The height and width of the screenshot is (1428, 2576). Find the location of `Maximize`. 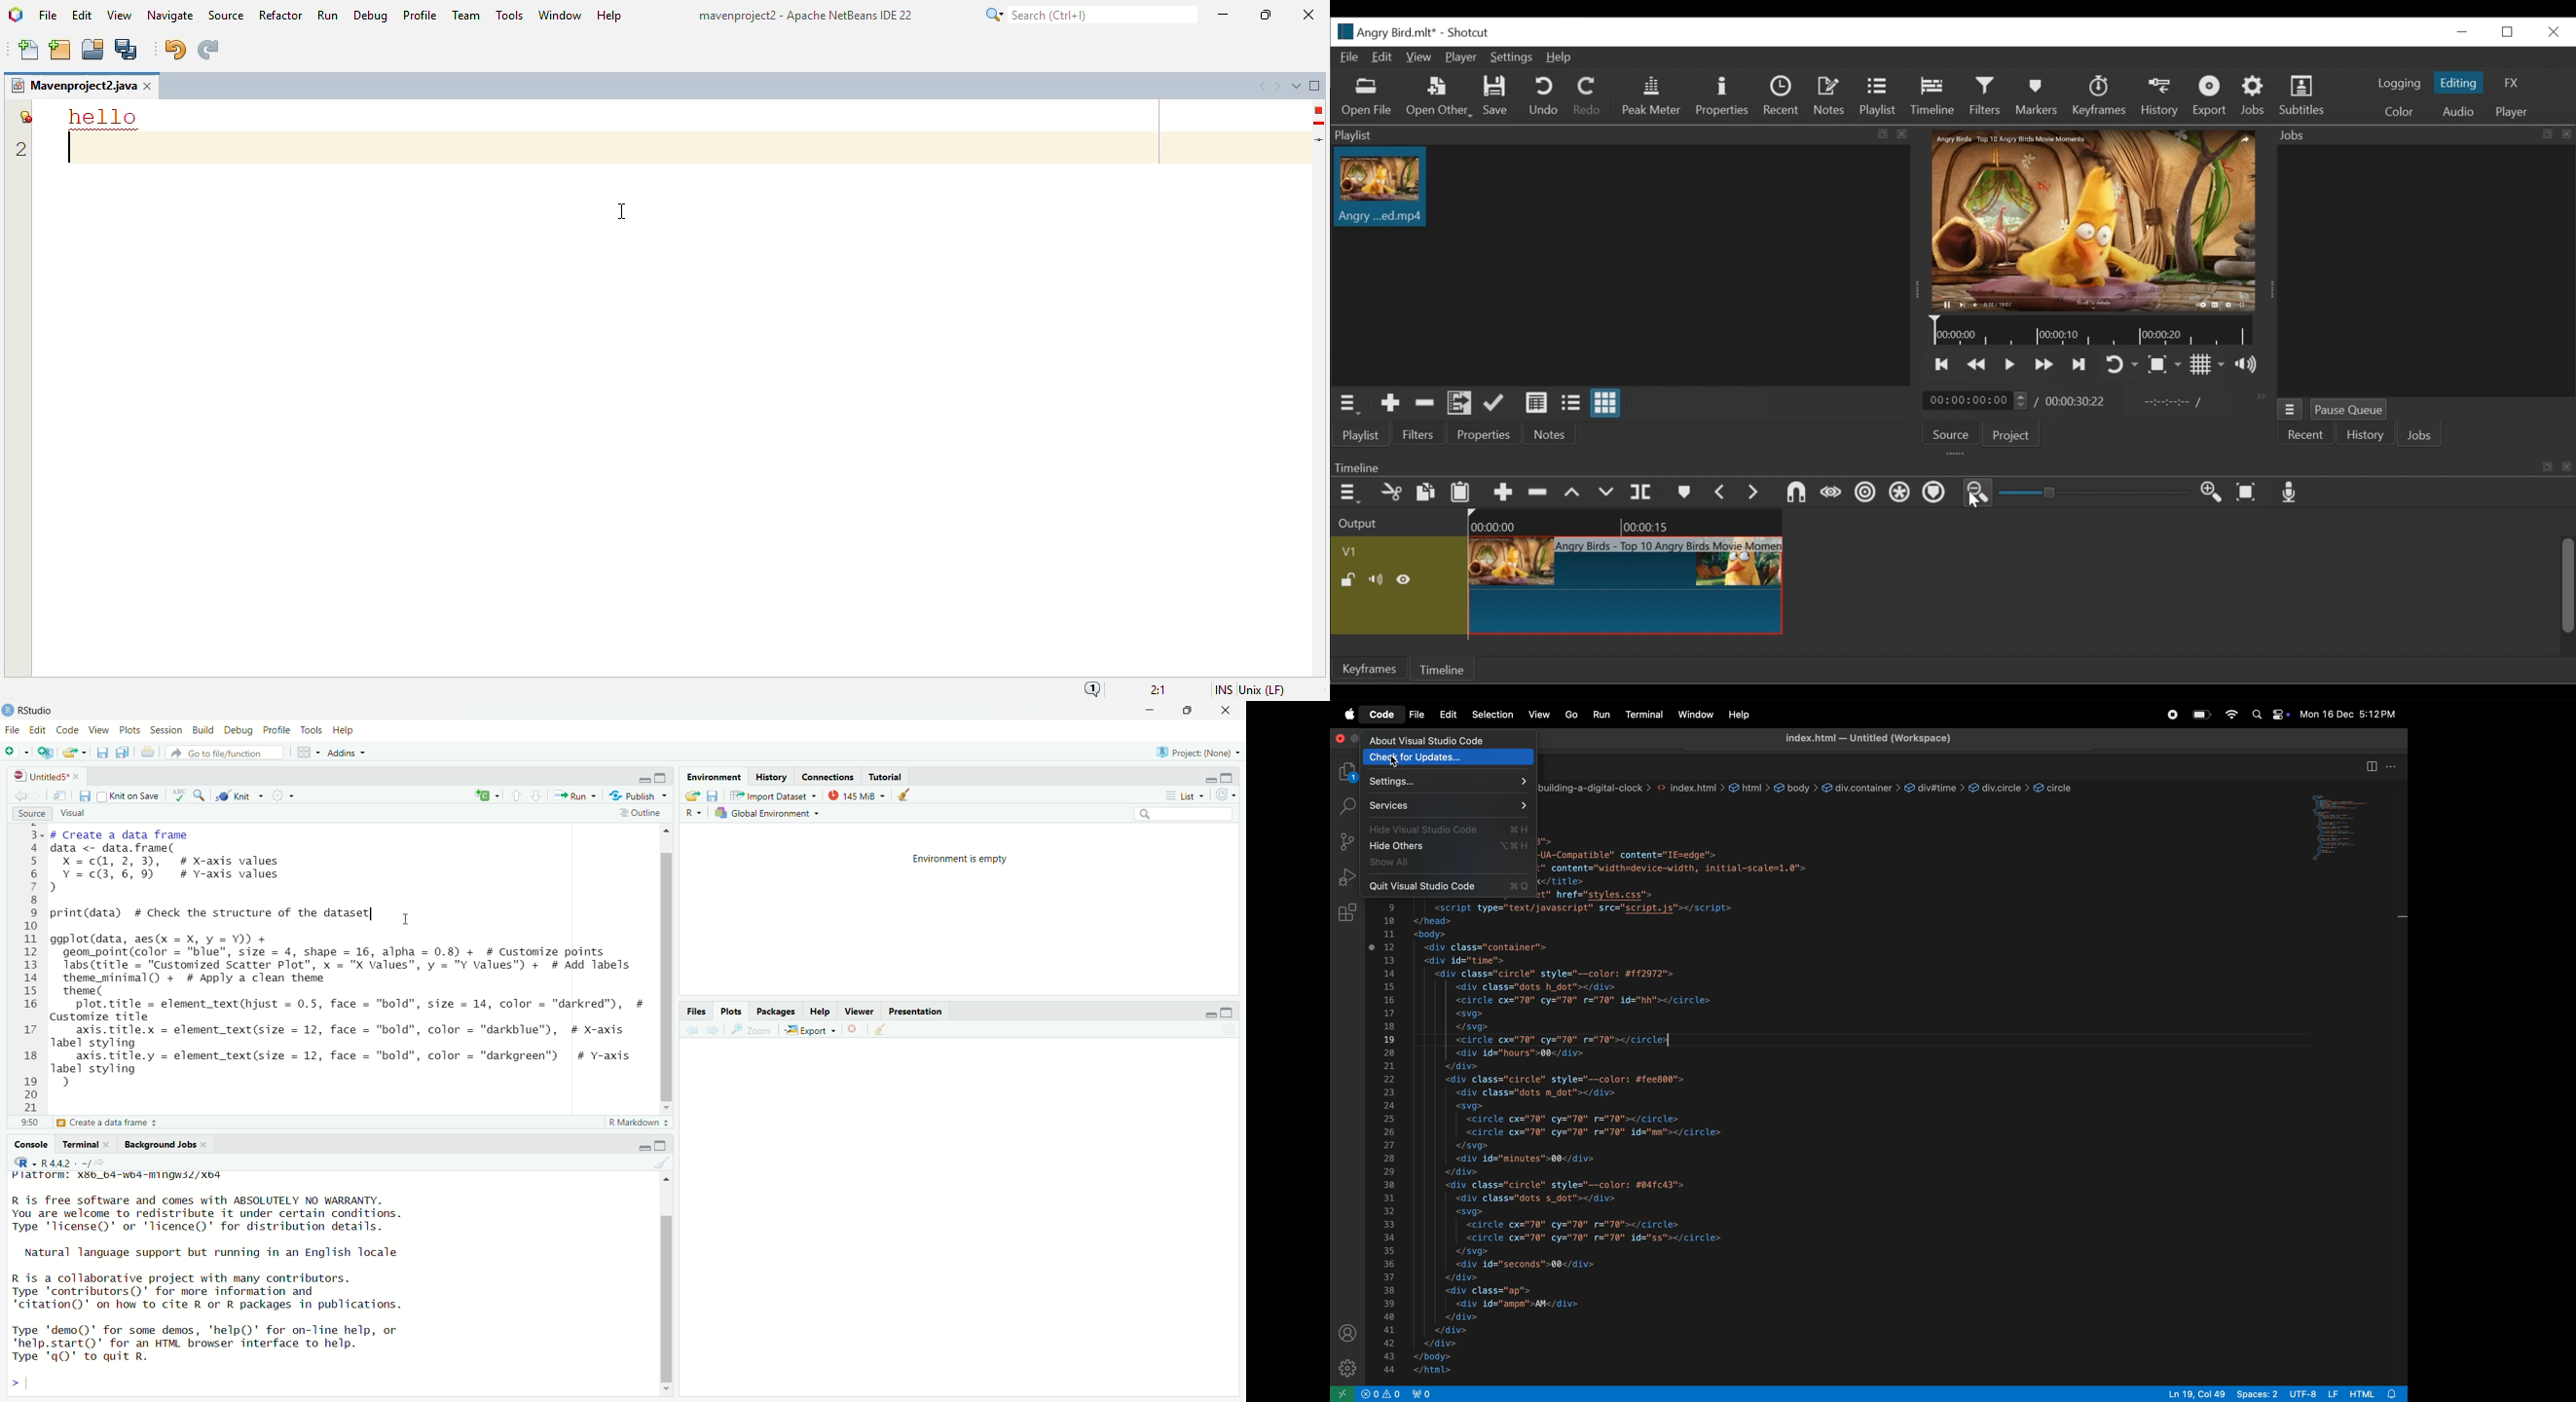

Maximize is located at coordinates (1227, 778).